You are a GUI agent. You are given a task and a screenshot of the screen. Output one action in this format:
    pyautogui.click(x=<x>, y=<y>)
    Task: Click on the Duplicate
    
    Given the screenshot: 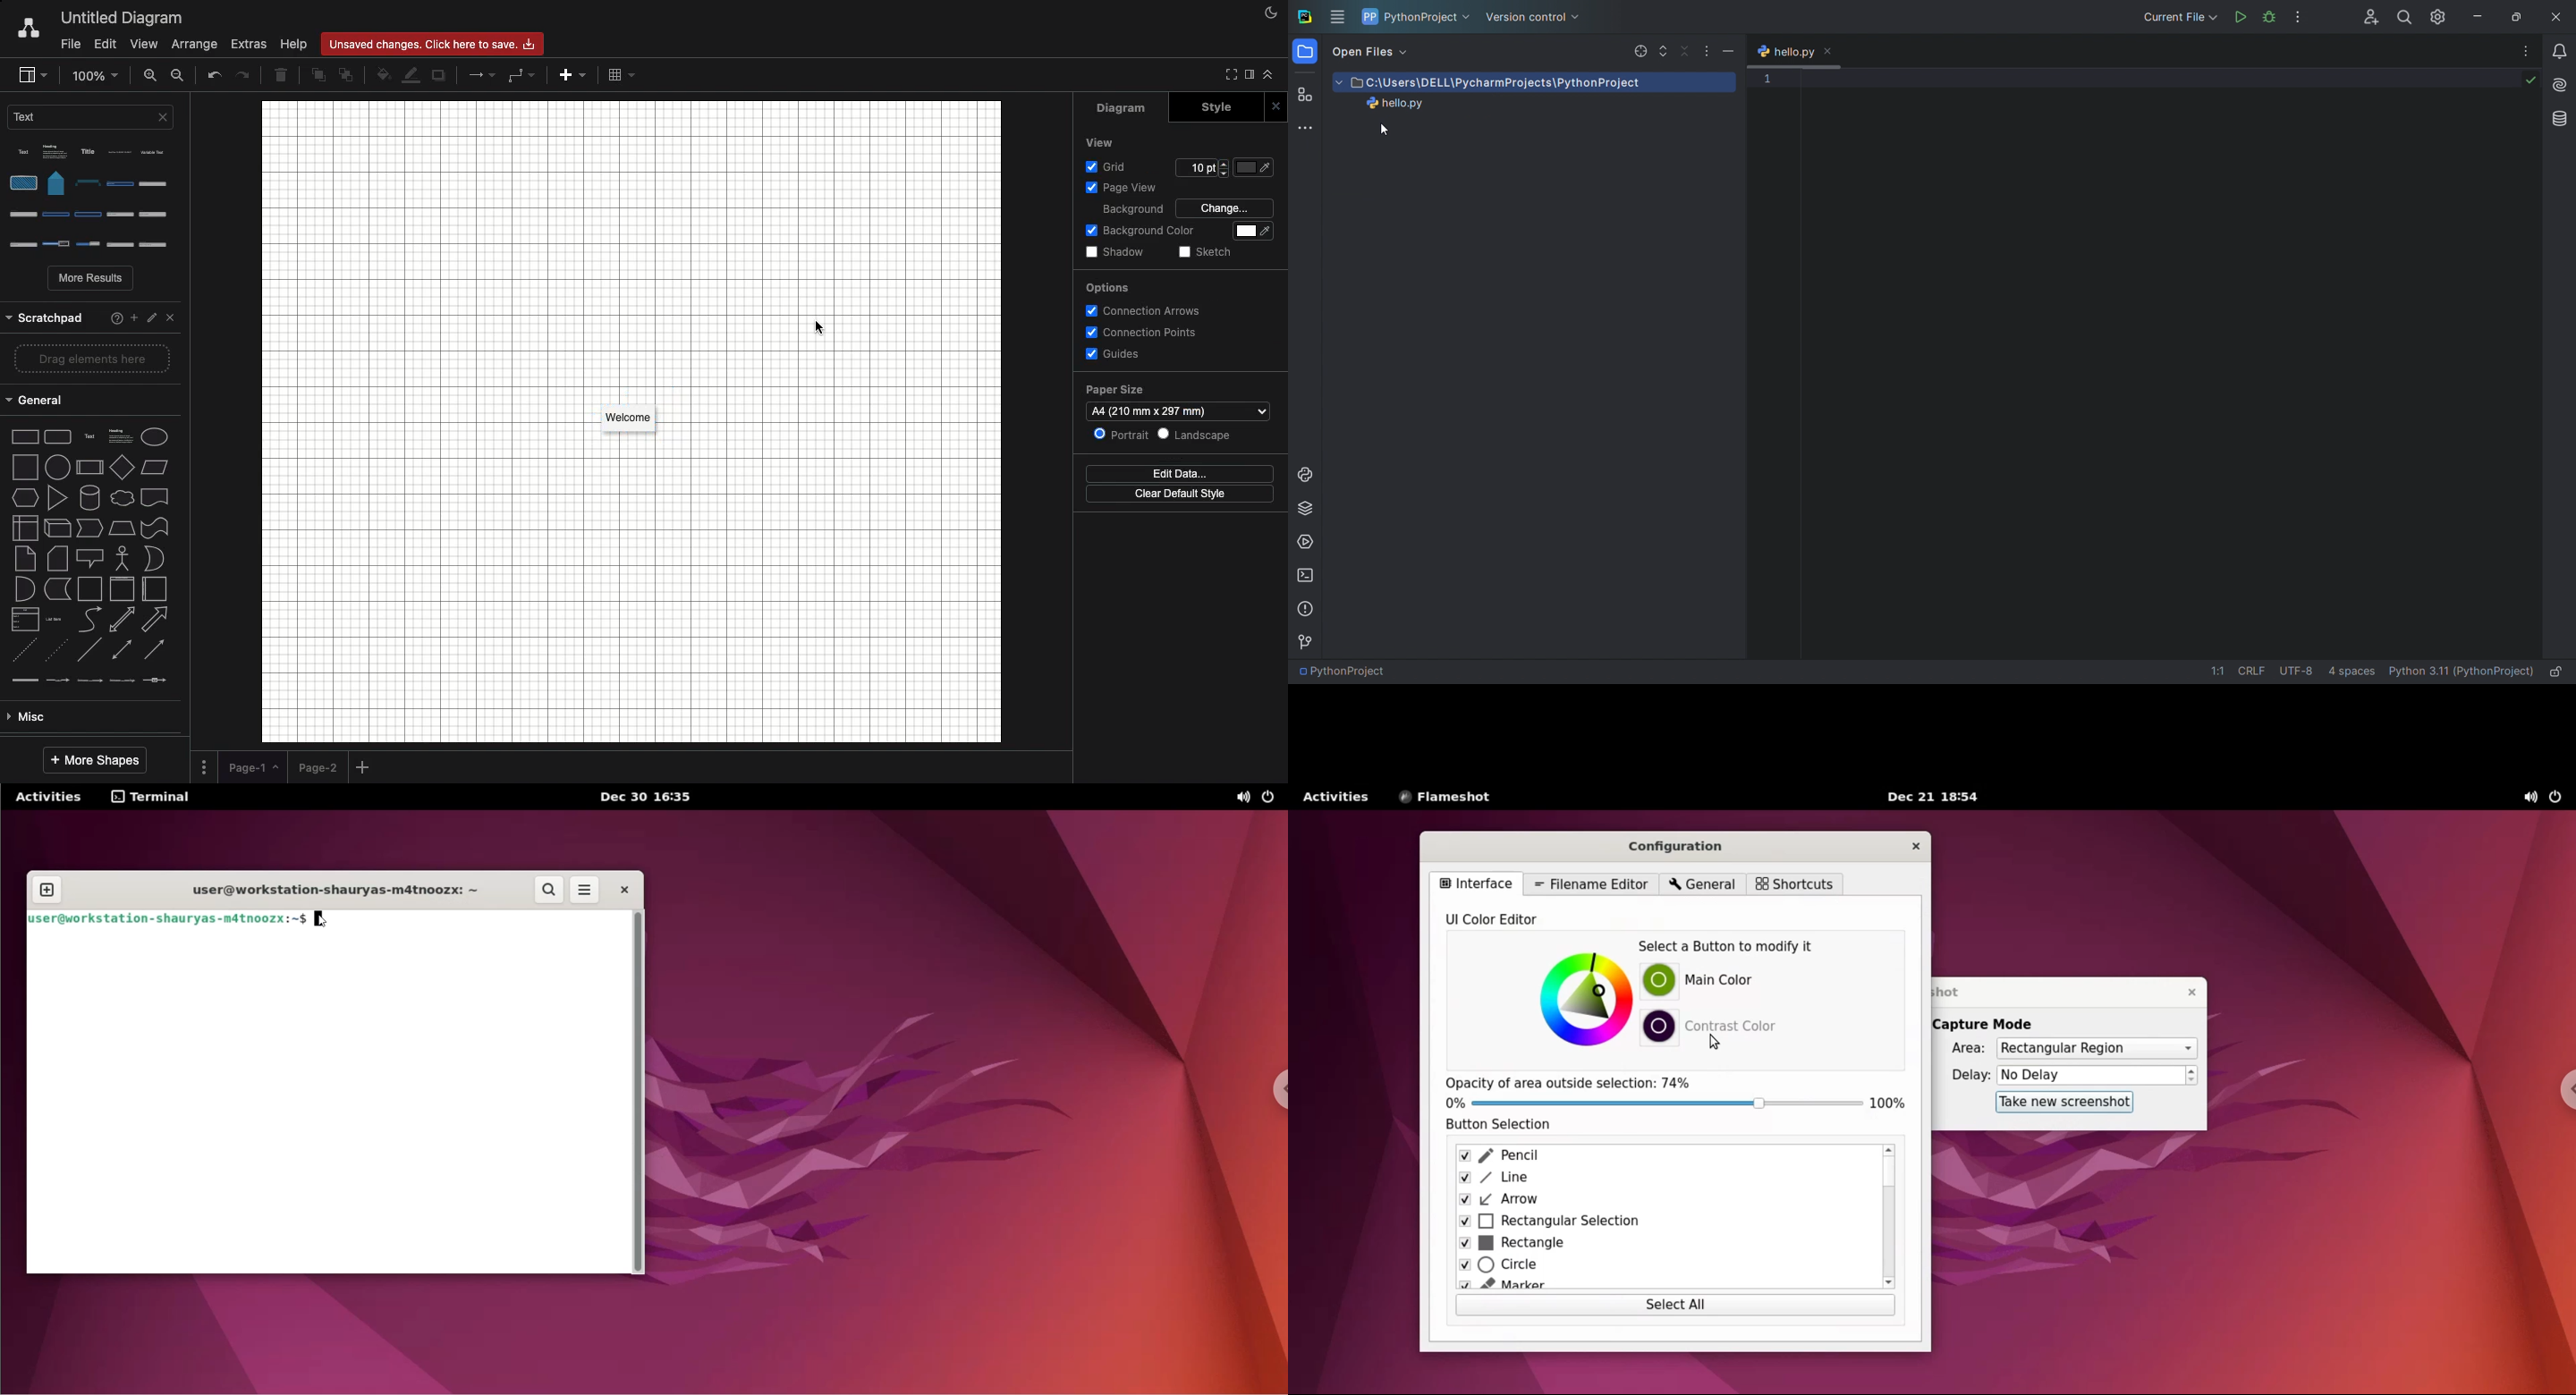 What is the action you would take?
    pyautogui.click(x=440, y=76)
    